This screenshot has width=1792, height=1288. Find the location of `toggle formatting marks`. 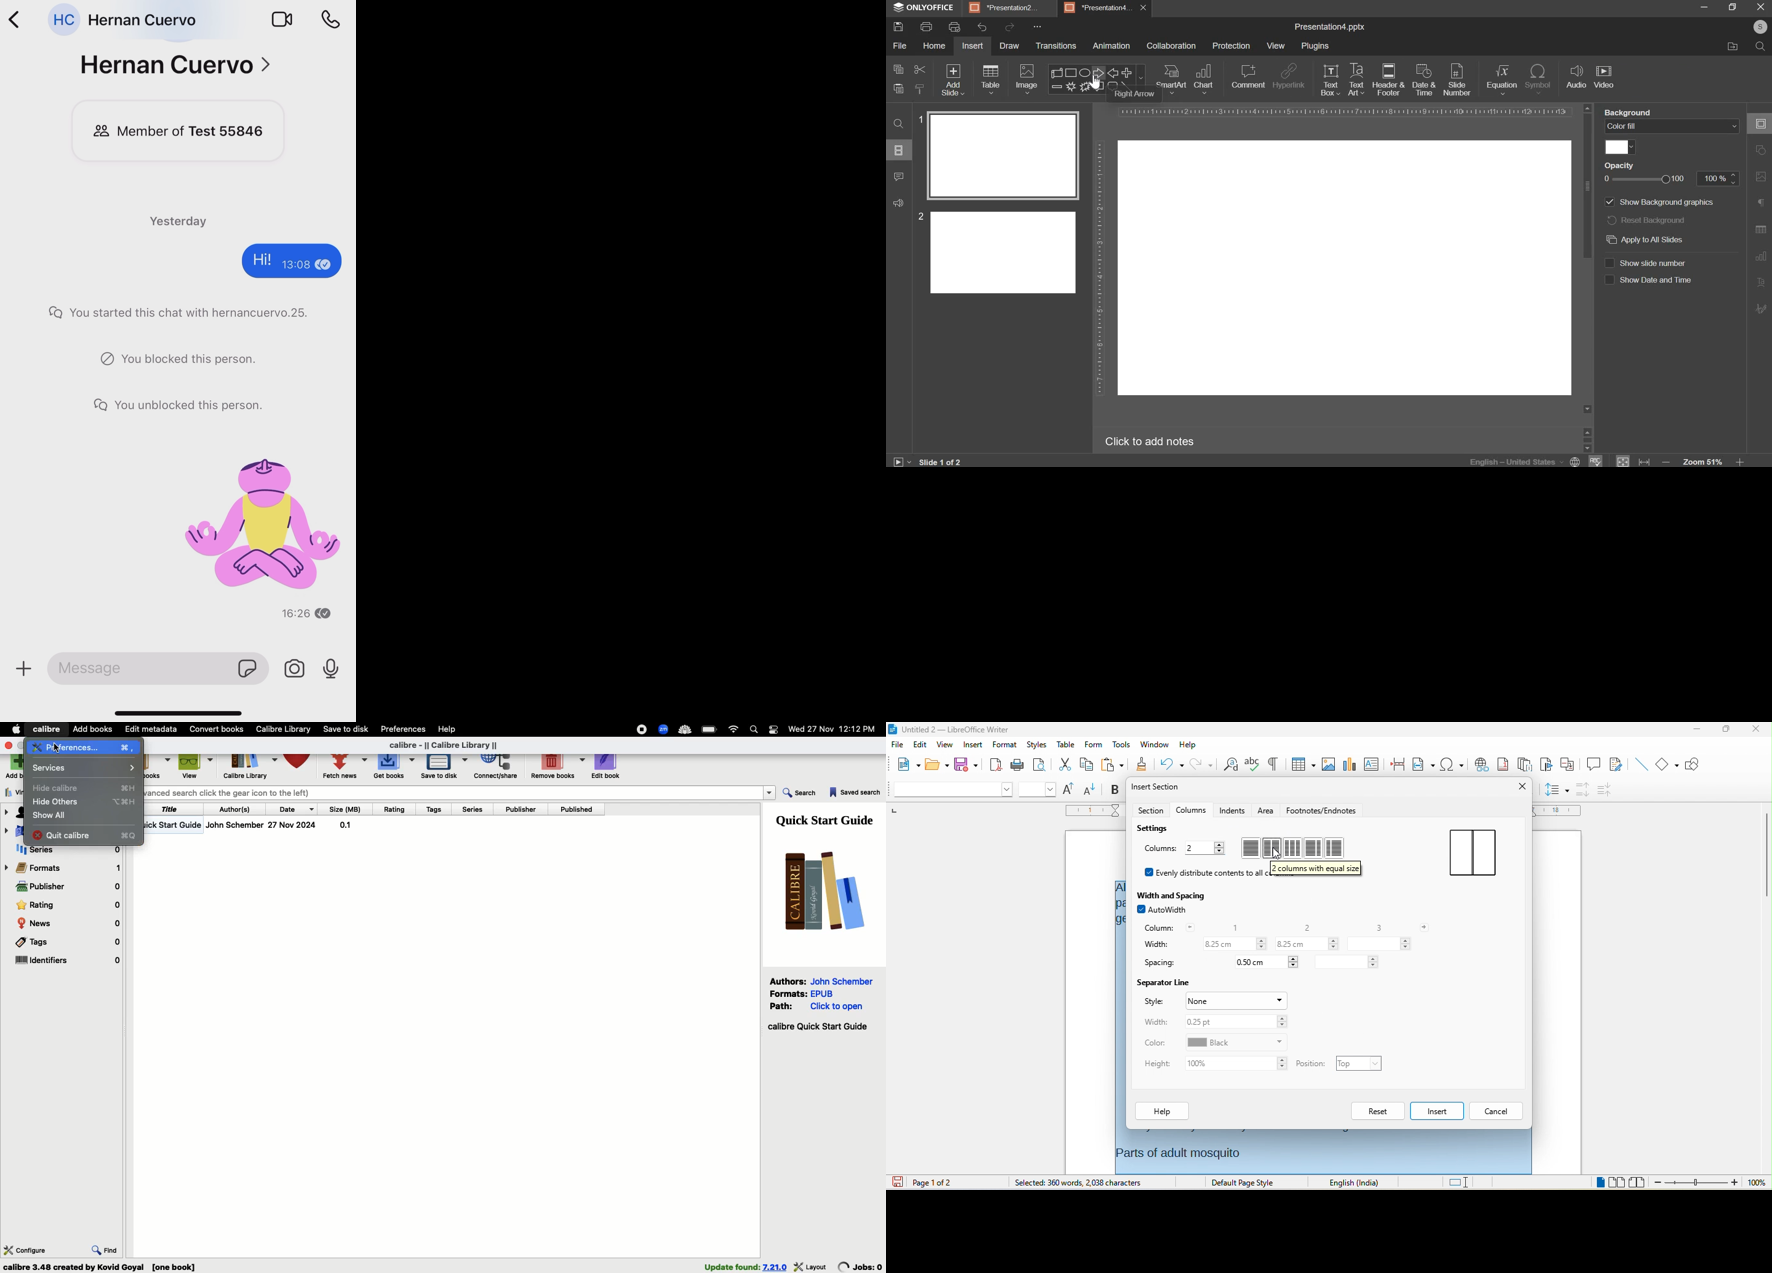

toggle formatting marks is located at coordinates (1273, 763).